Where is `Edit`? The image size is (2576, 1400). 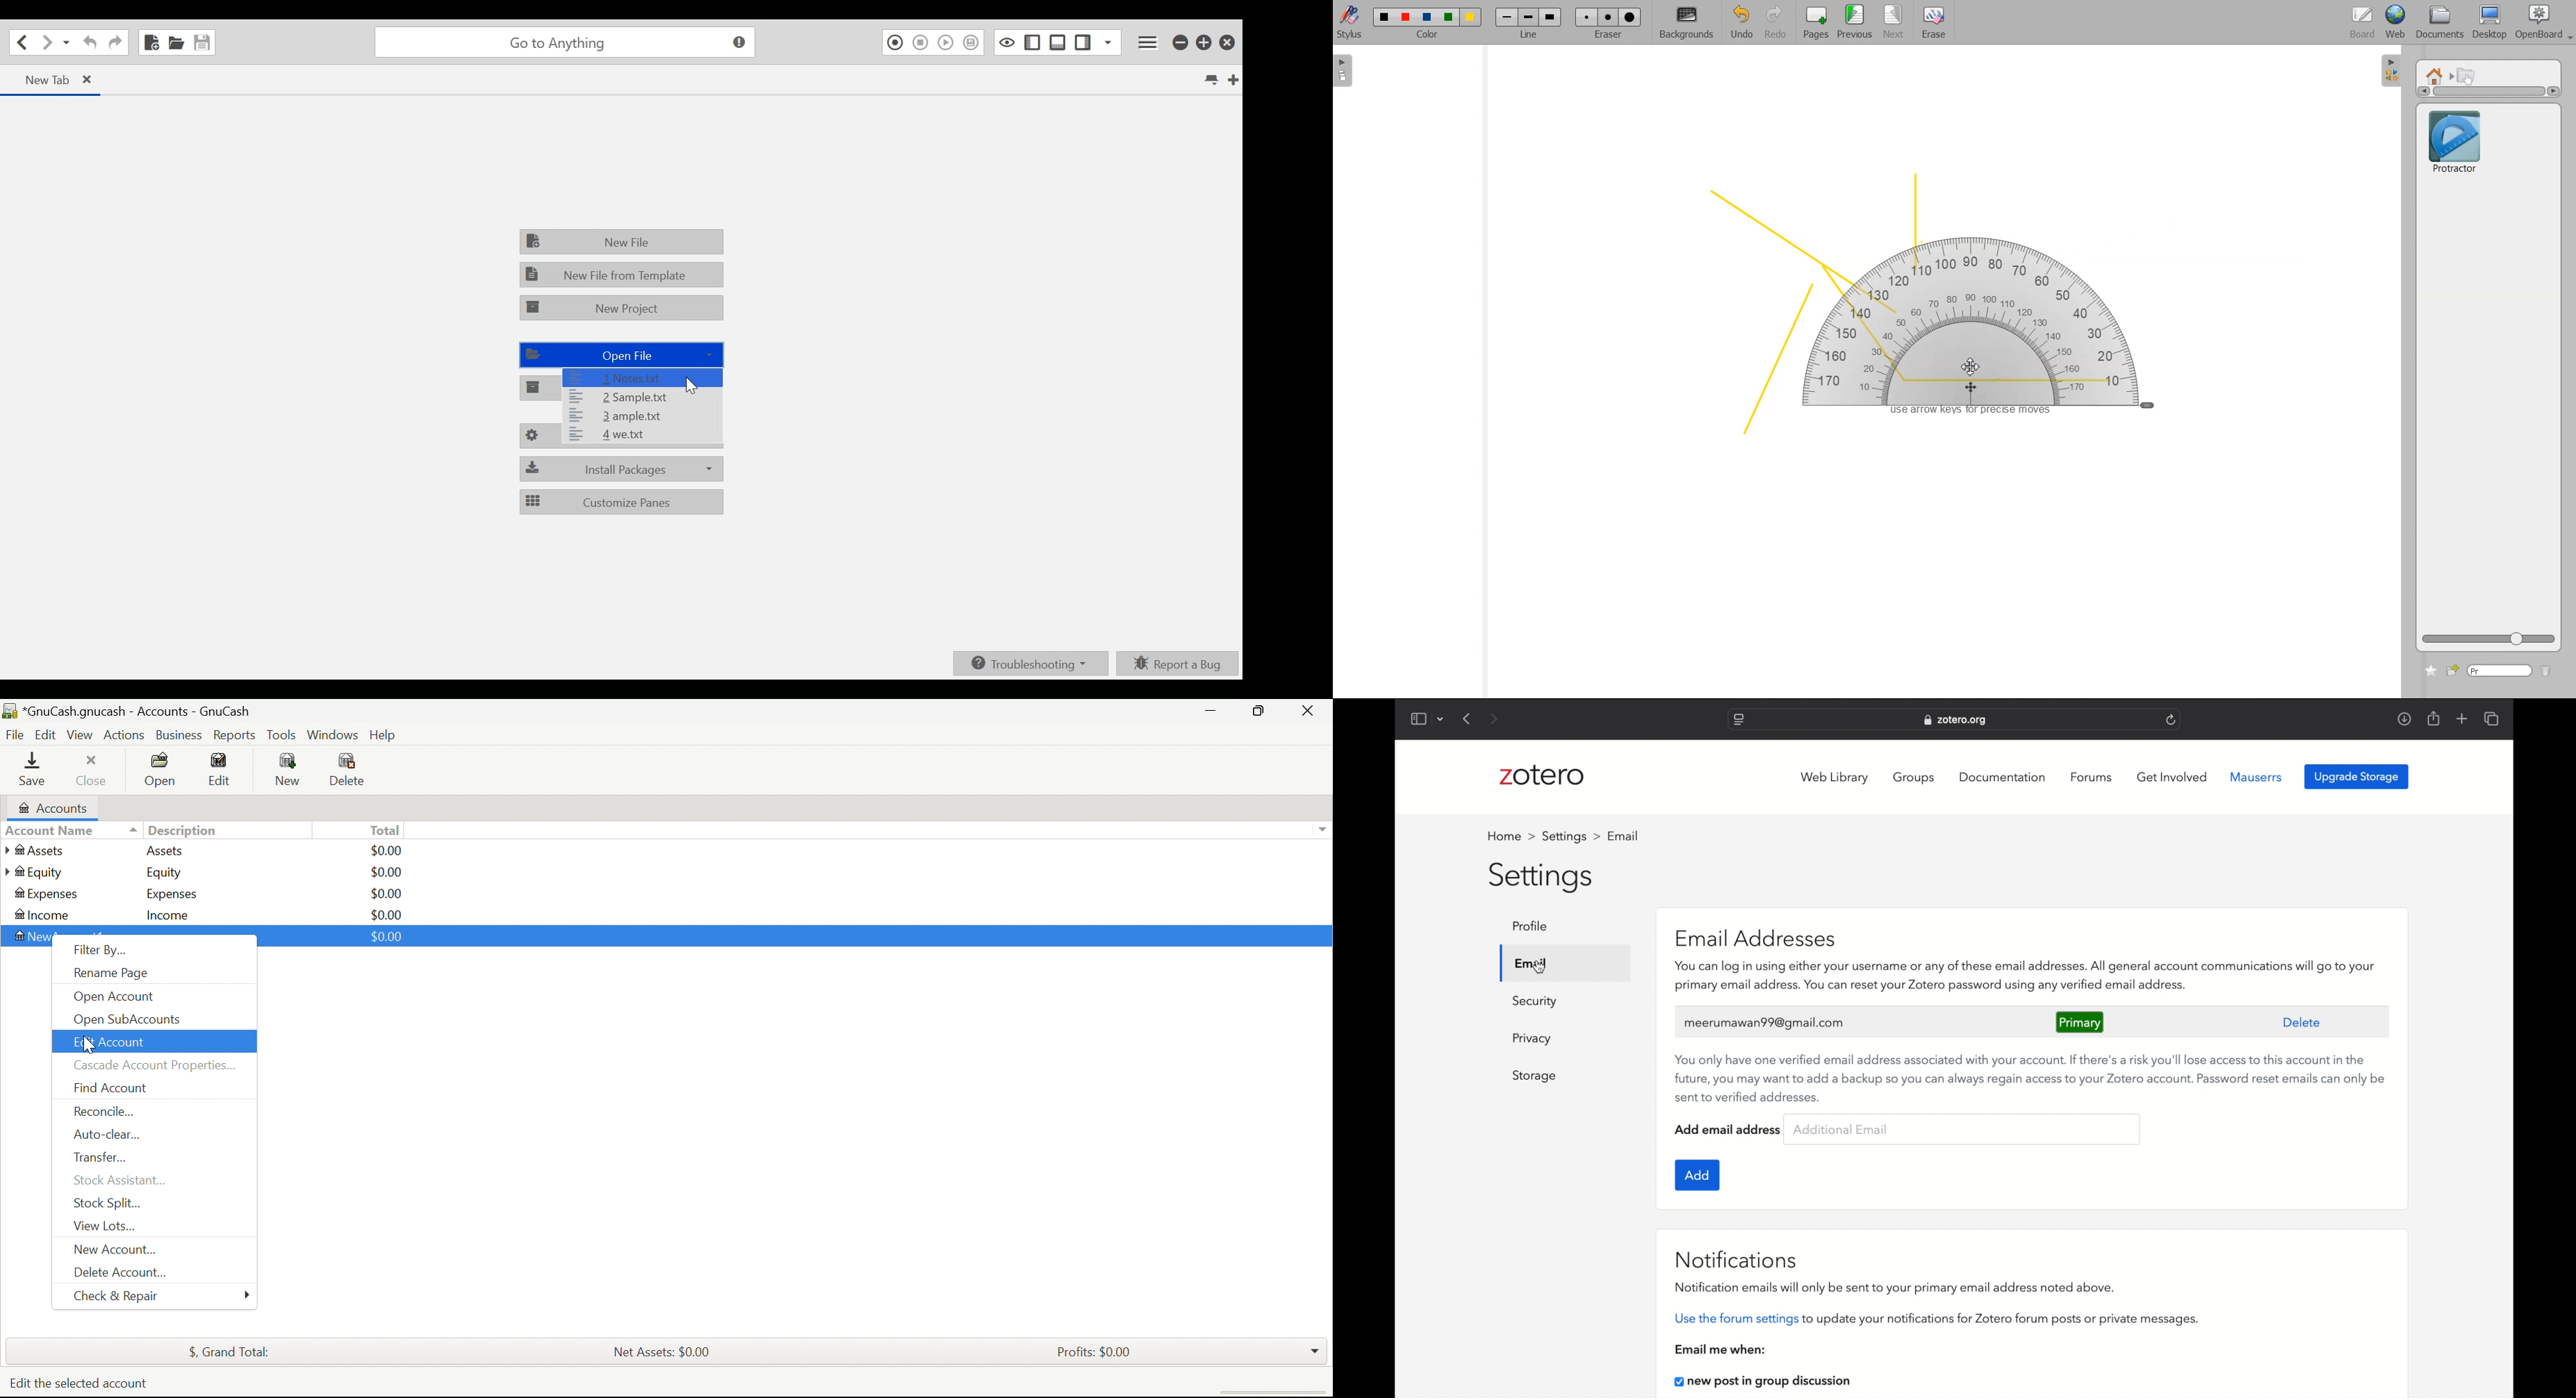
Edit is located at coordinates (224, 767).